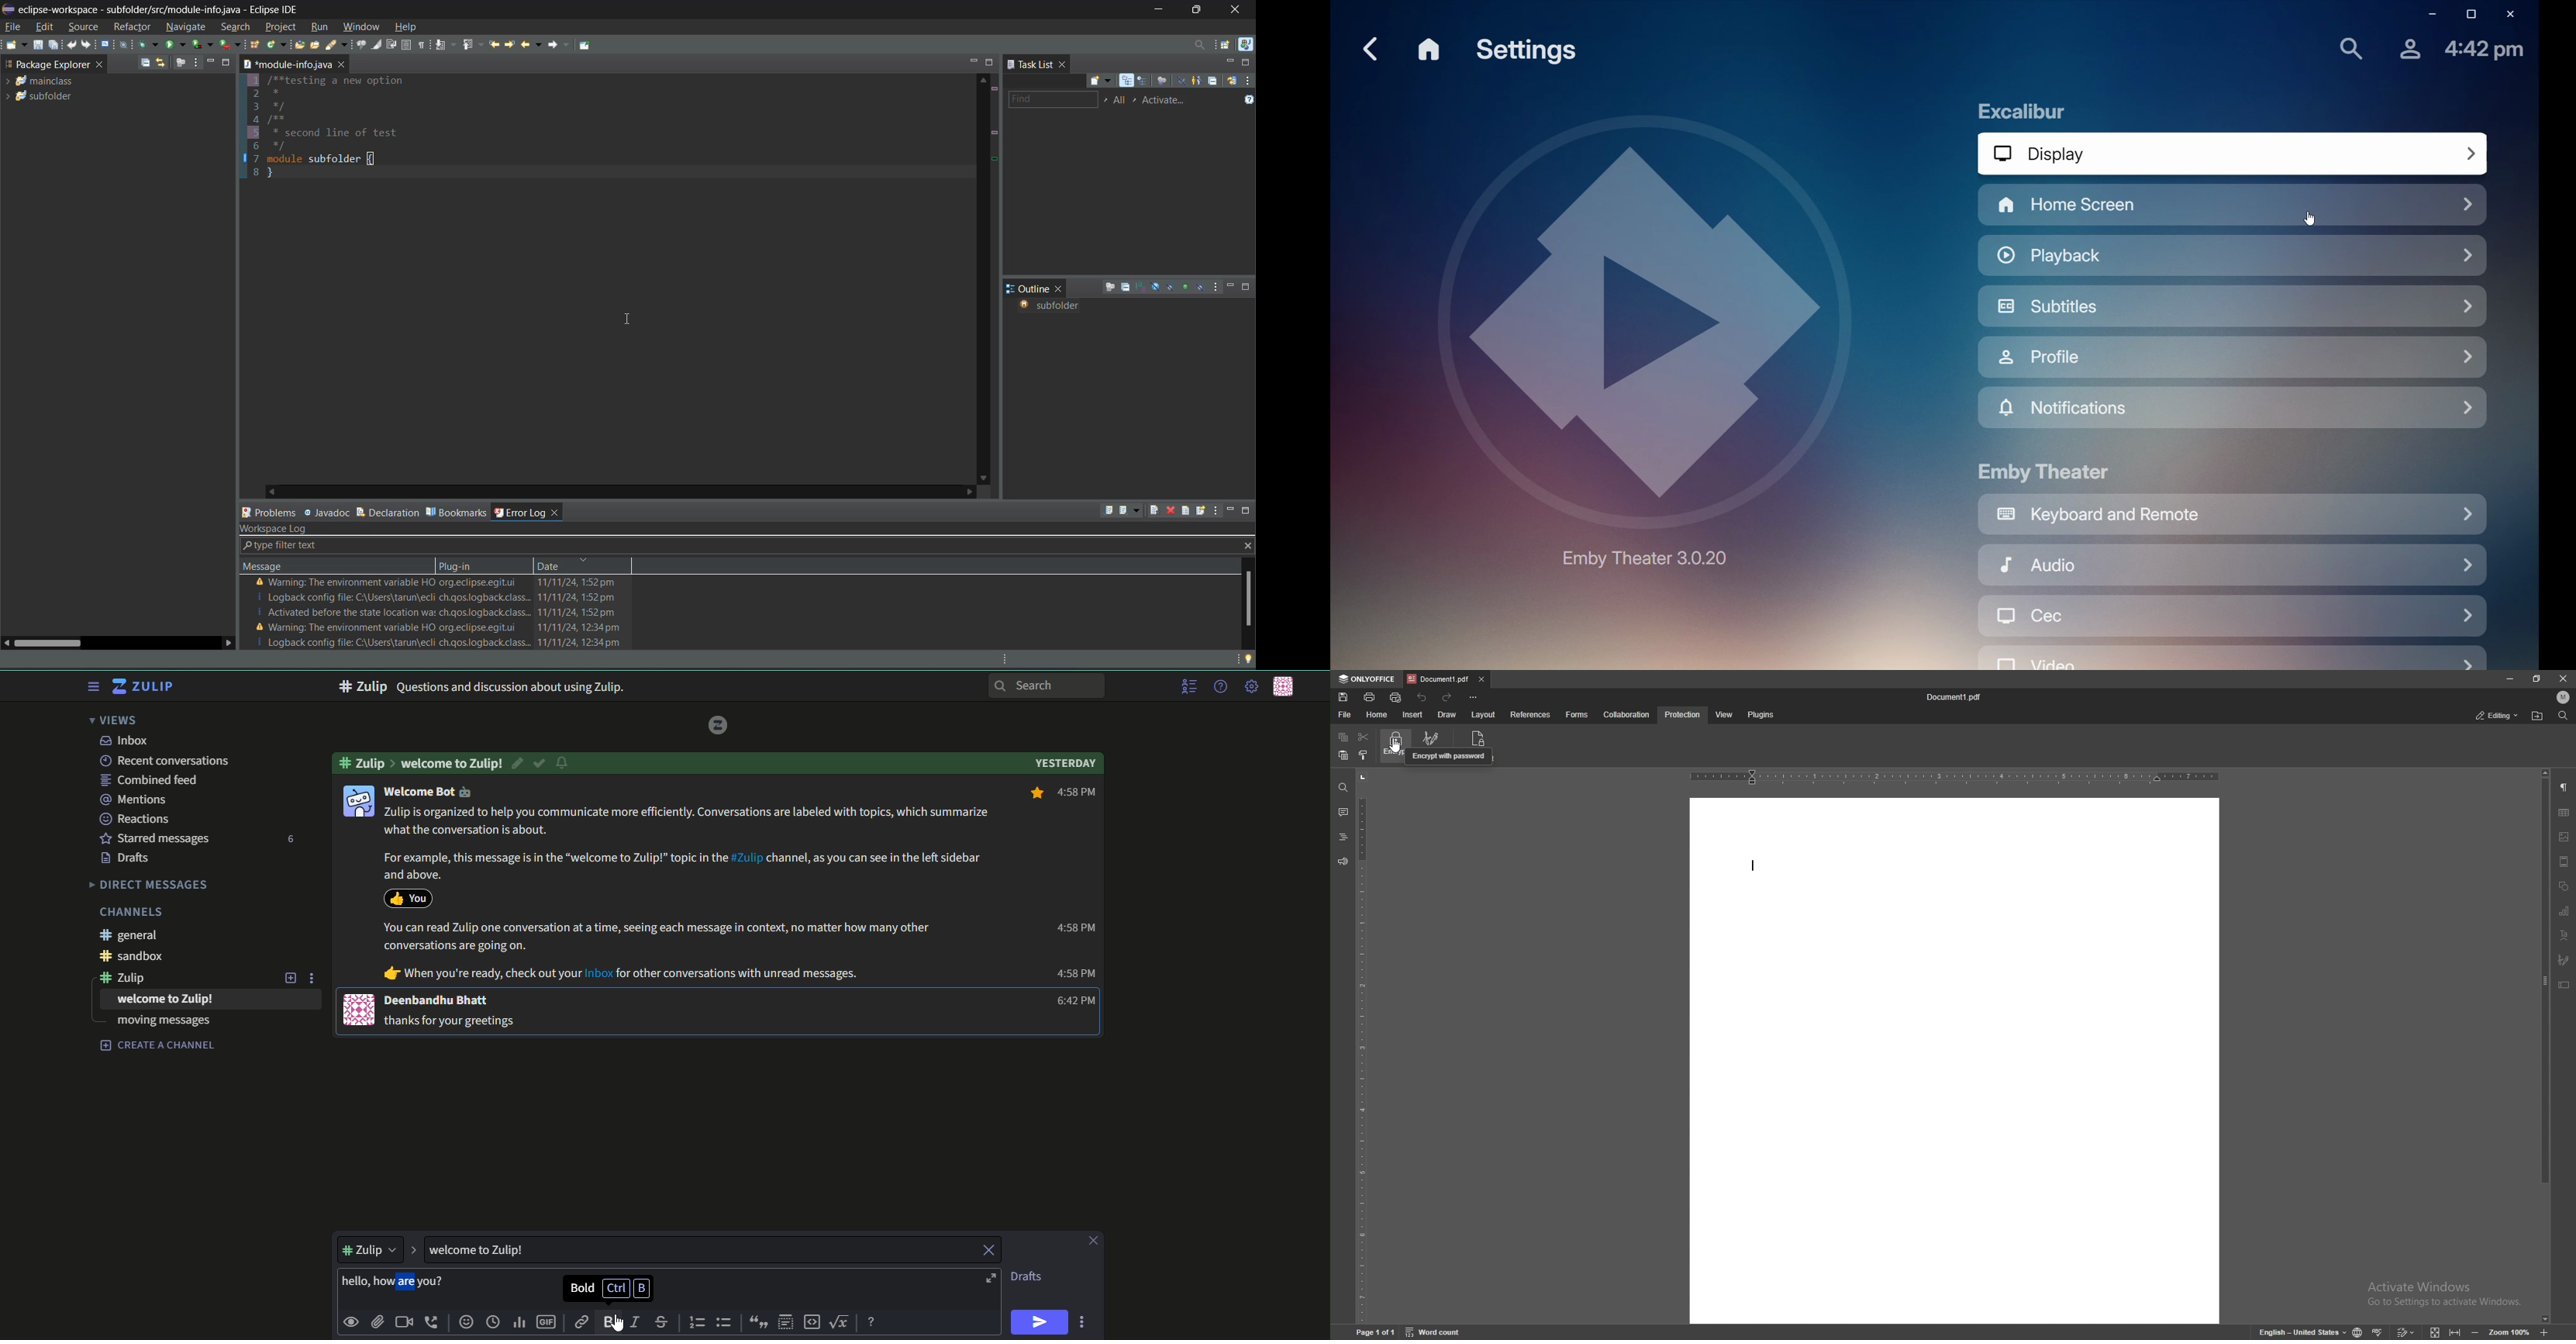 This screenshot has height=1344, width=2576. What do you see at coordinates (166, 1000) in the screenshot?
I see `welcome to zulip!` at bounding box center [166, 1000].